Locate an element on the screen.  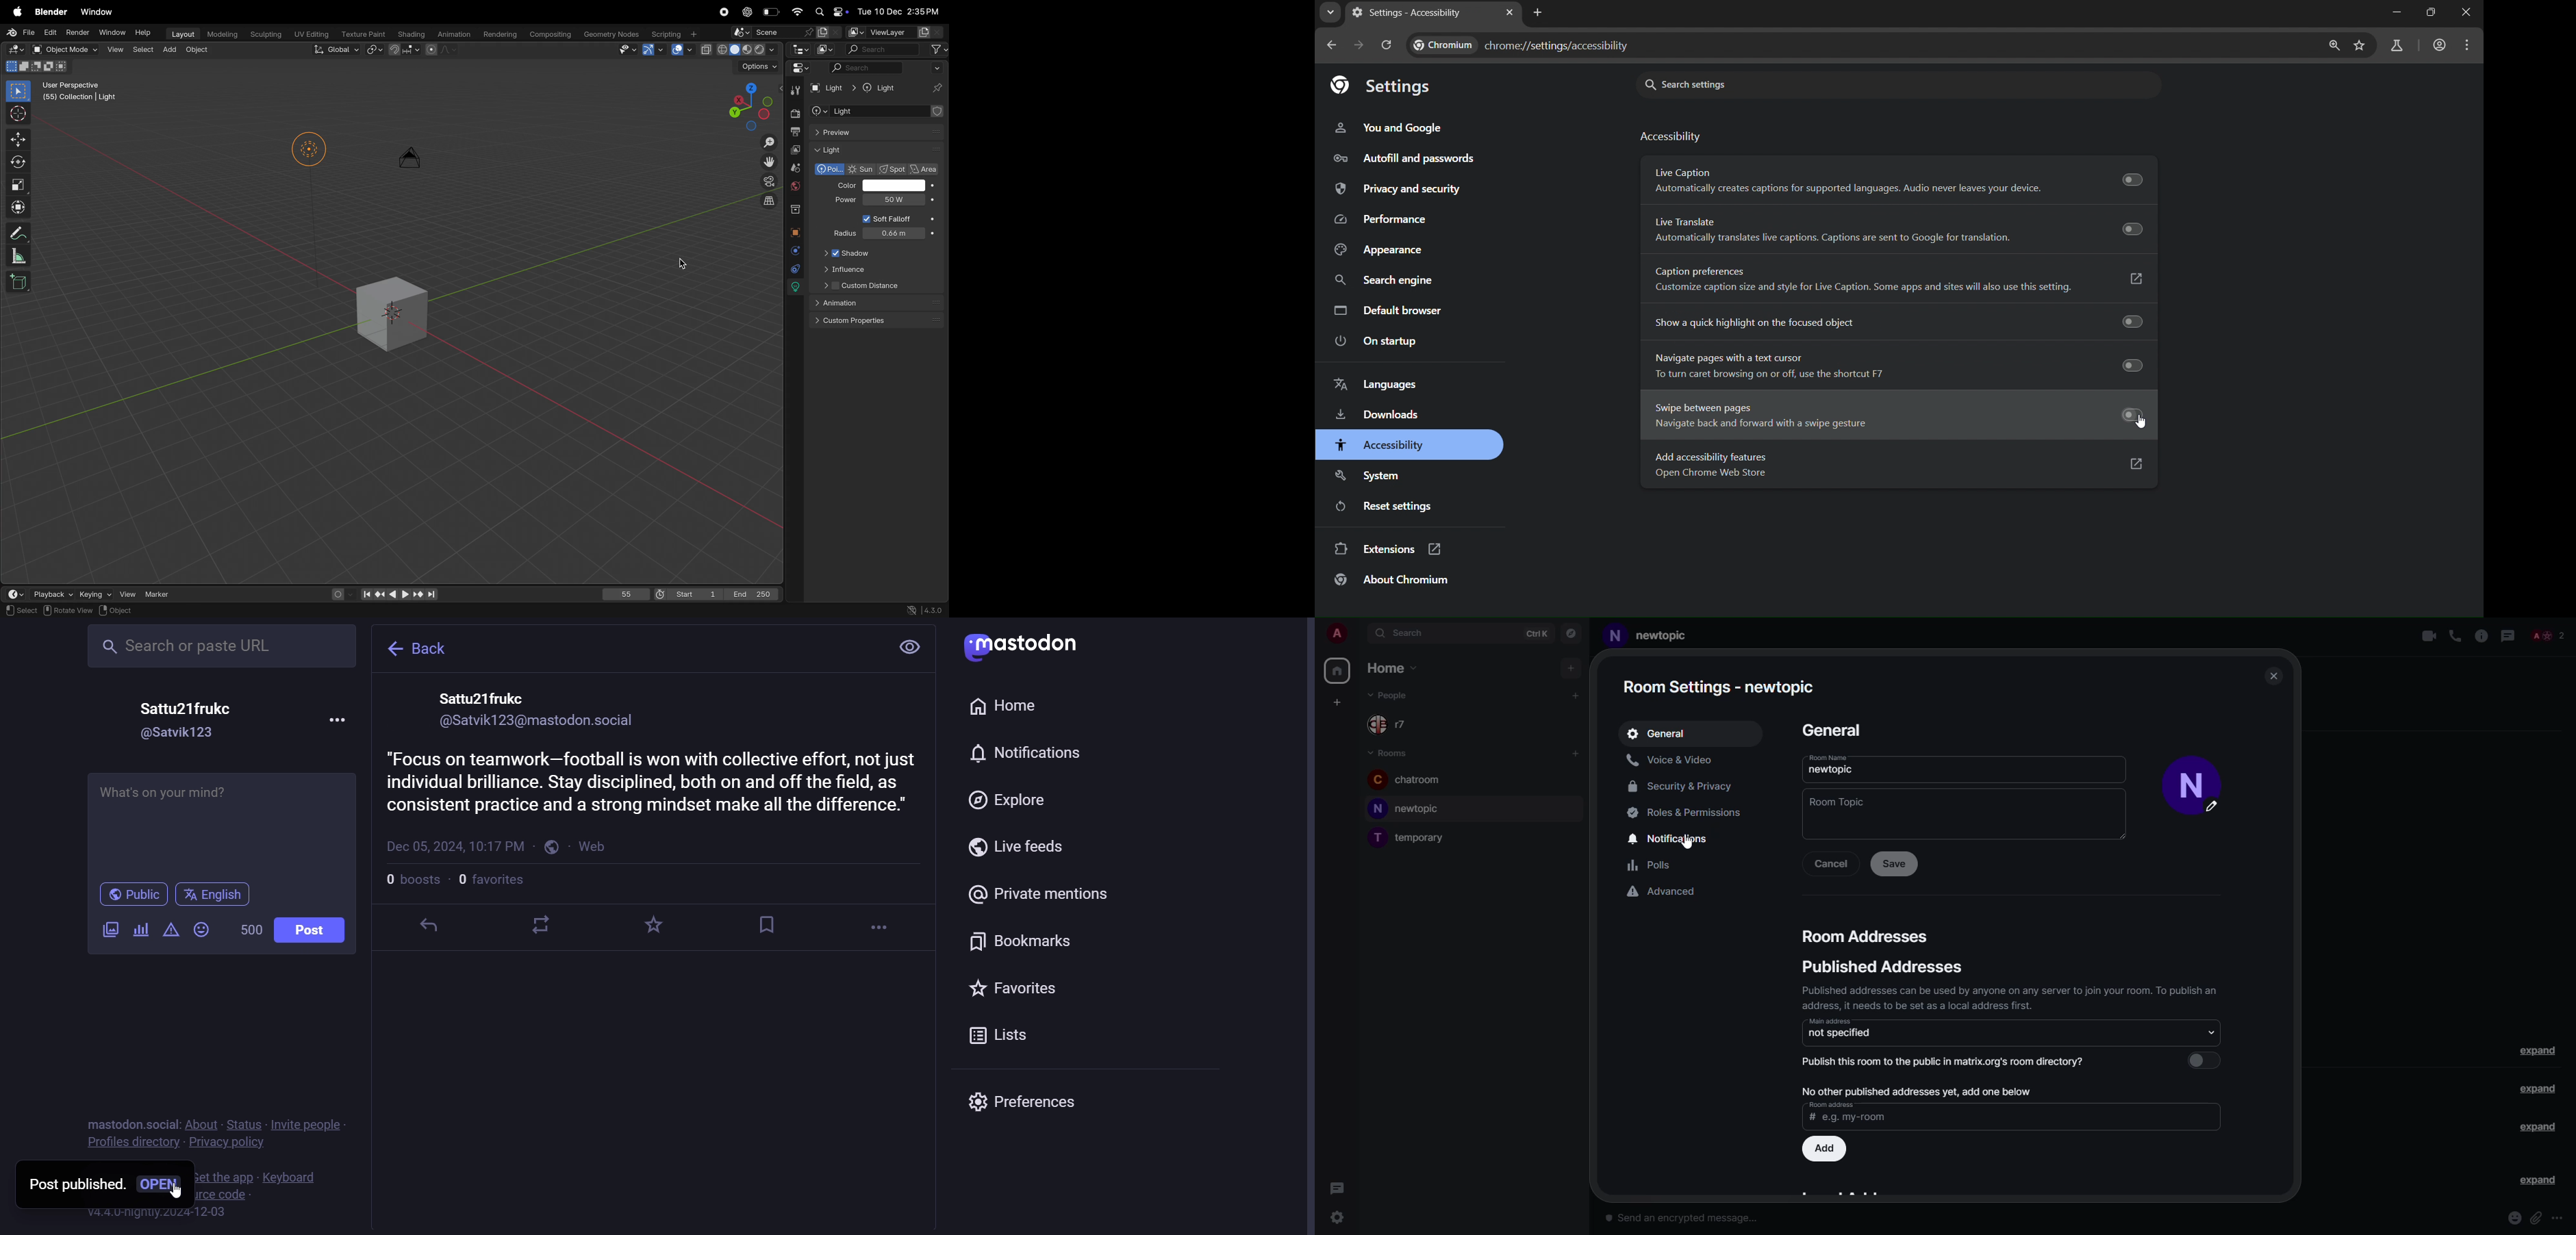
reload page is located at coordinates (1388, 45).